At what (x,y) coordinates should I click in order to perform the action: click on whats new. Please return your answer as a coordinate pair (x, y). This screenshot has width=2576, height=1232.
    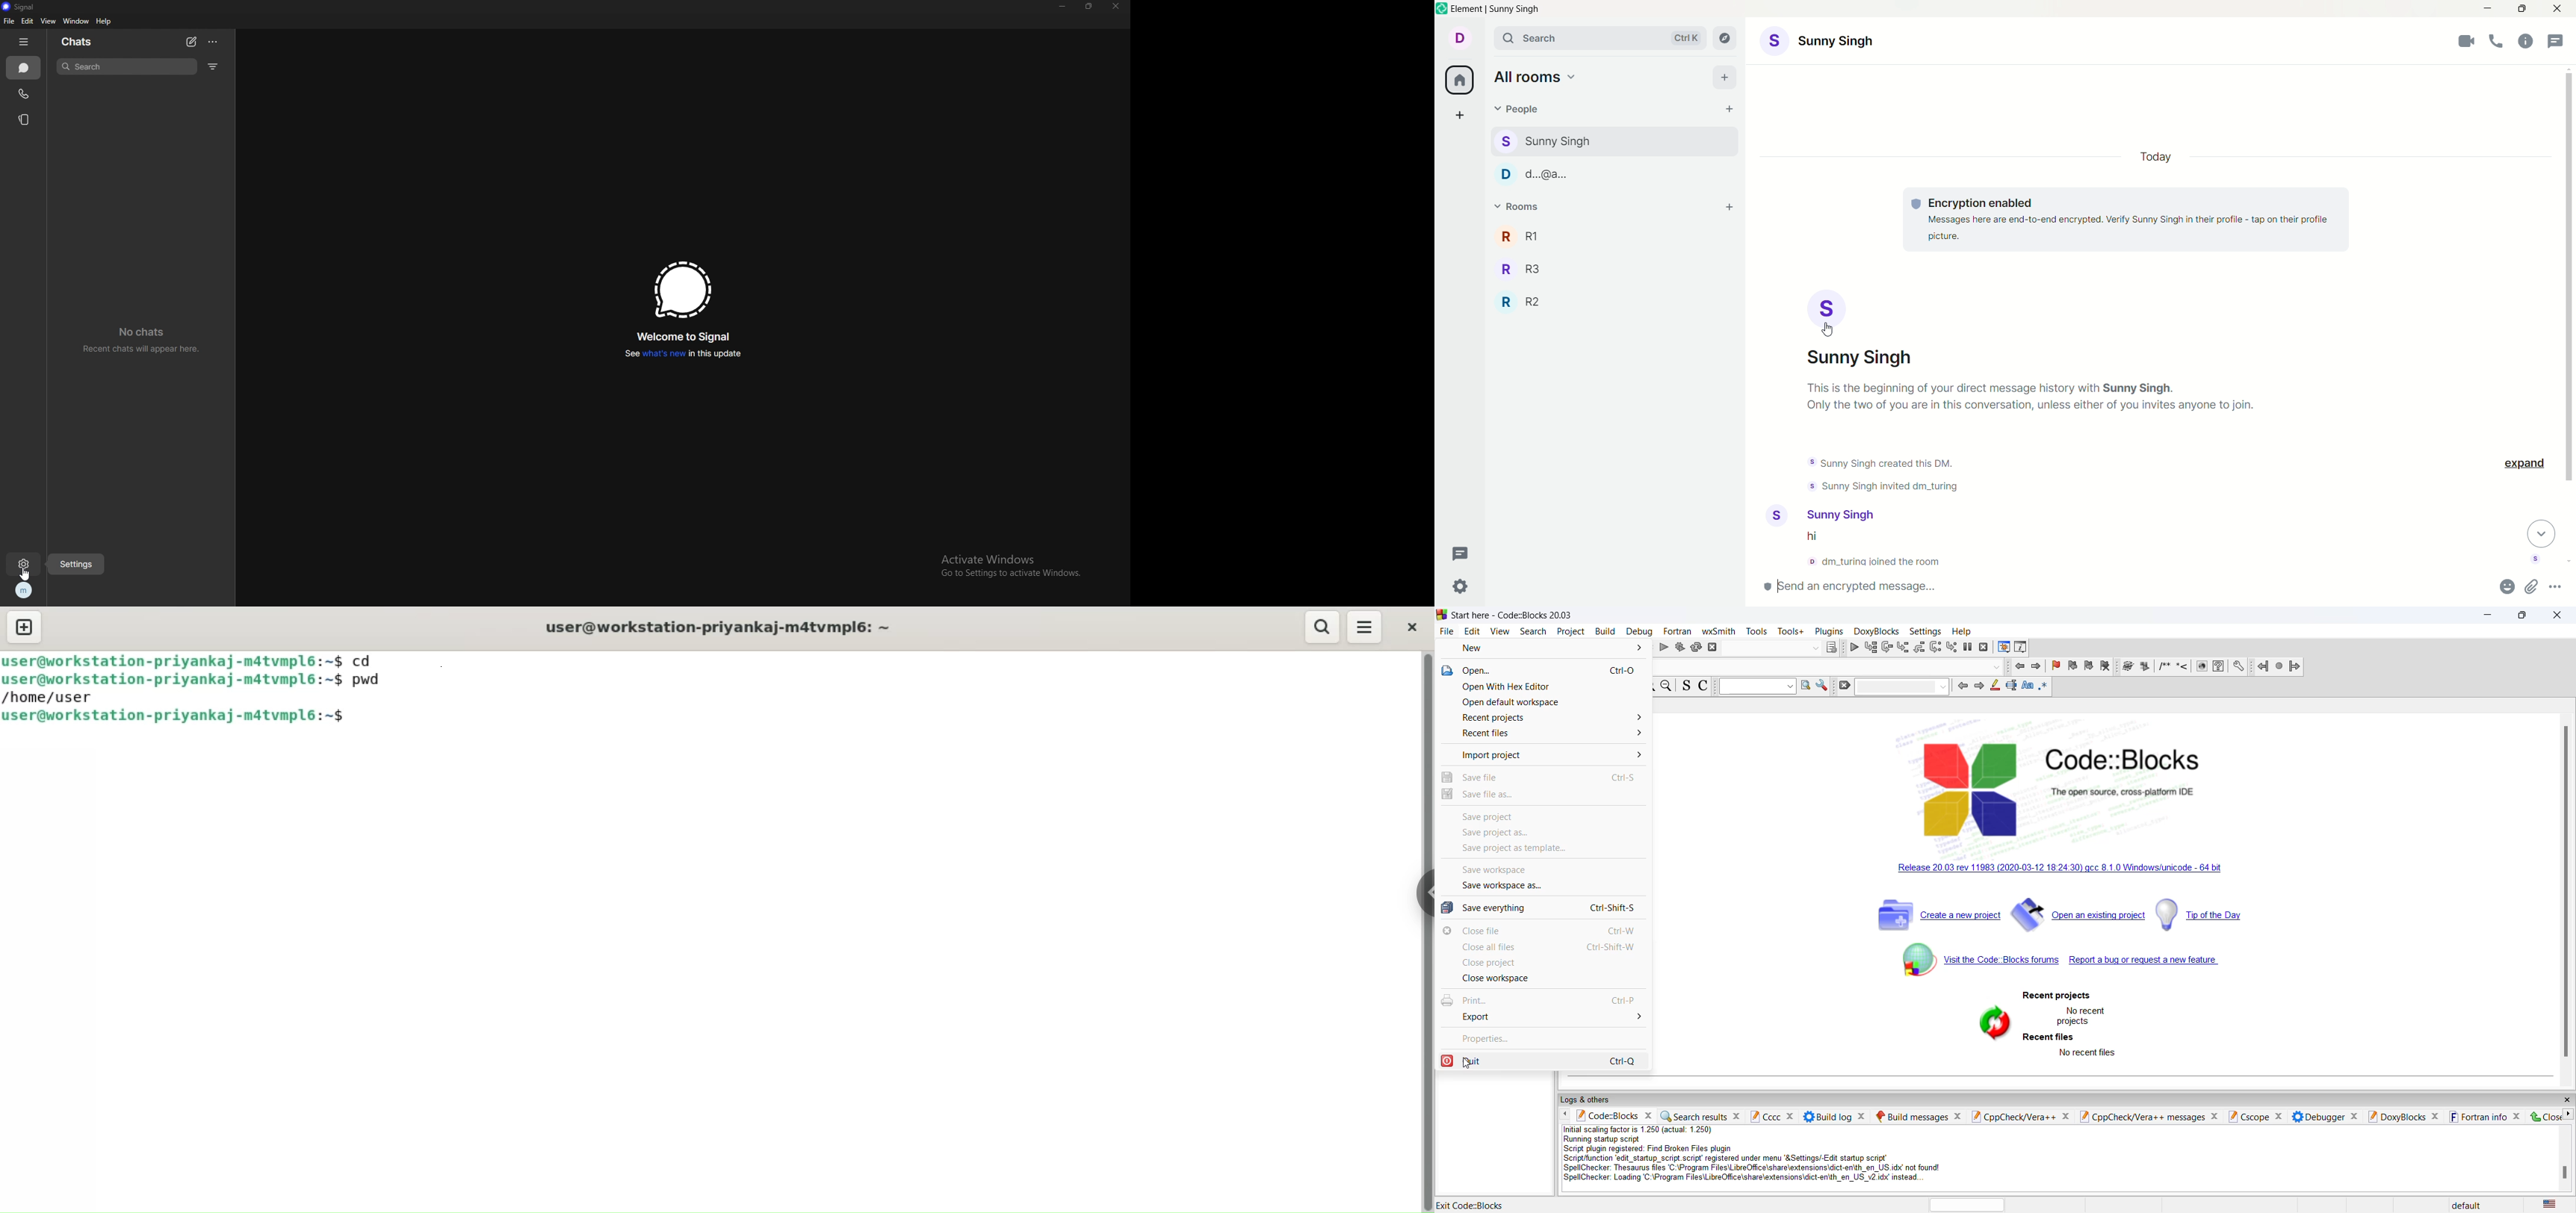
    Looking at the image, I should click on (683, 355).